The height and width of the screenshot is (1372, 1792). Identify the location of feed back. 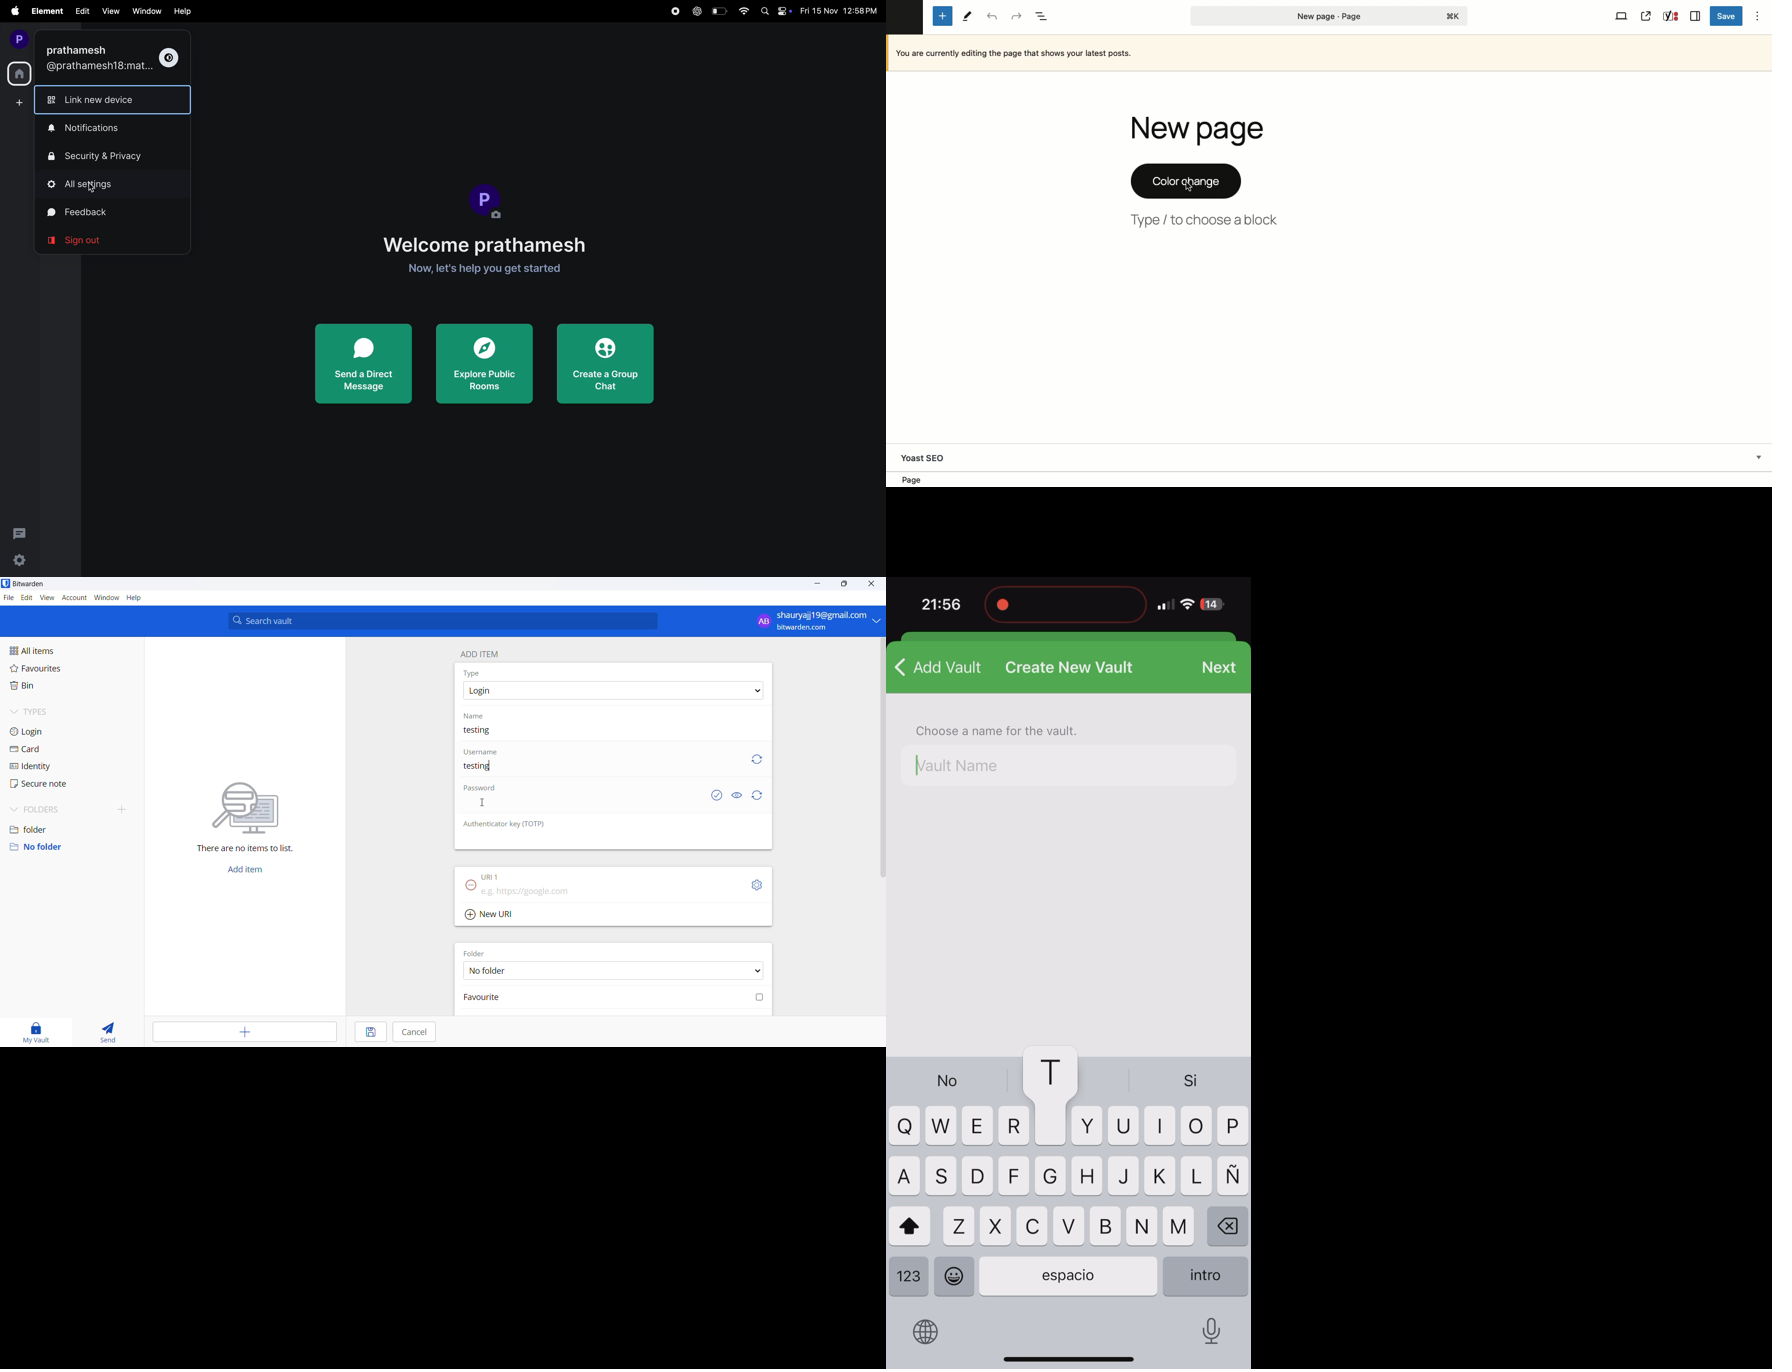
(113, 212).